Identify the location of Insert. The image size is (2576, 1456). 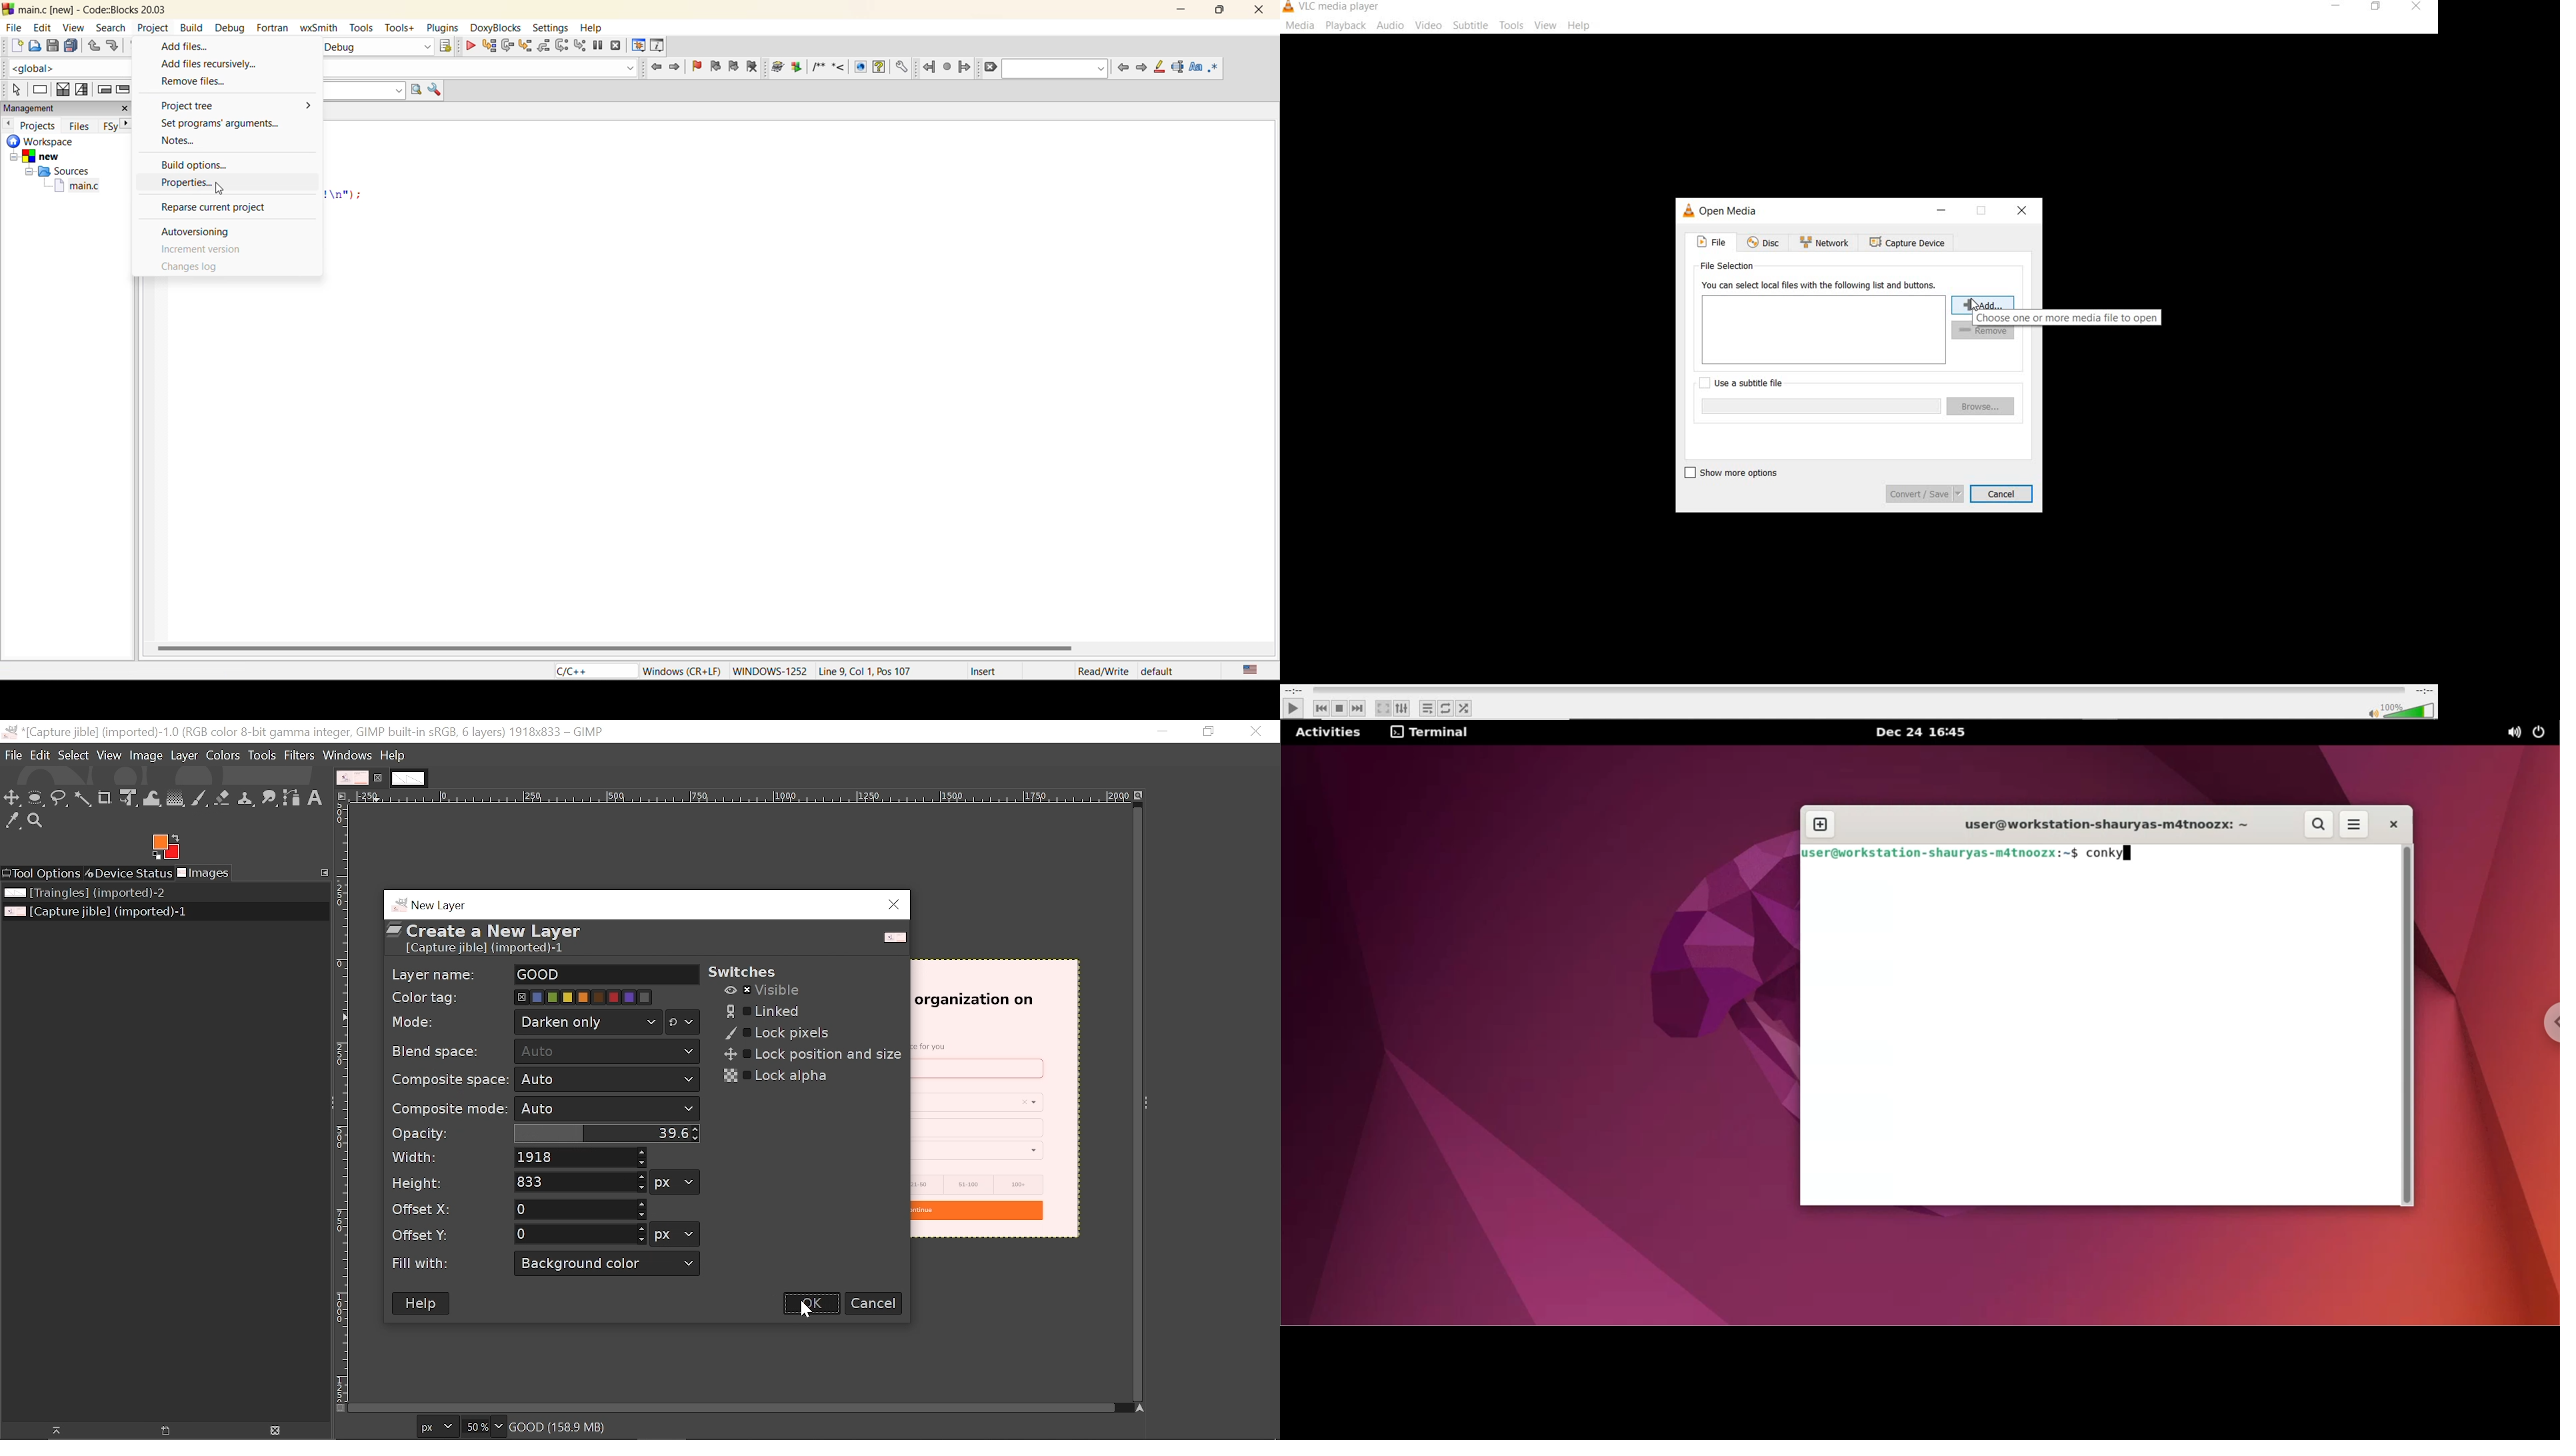
(983, 671).